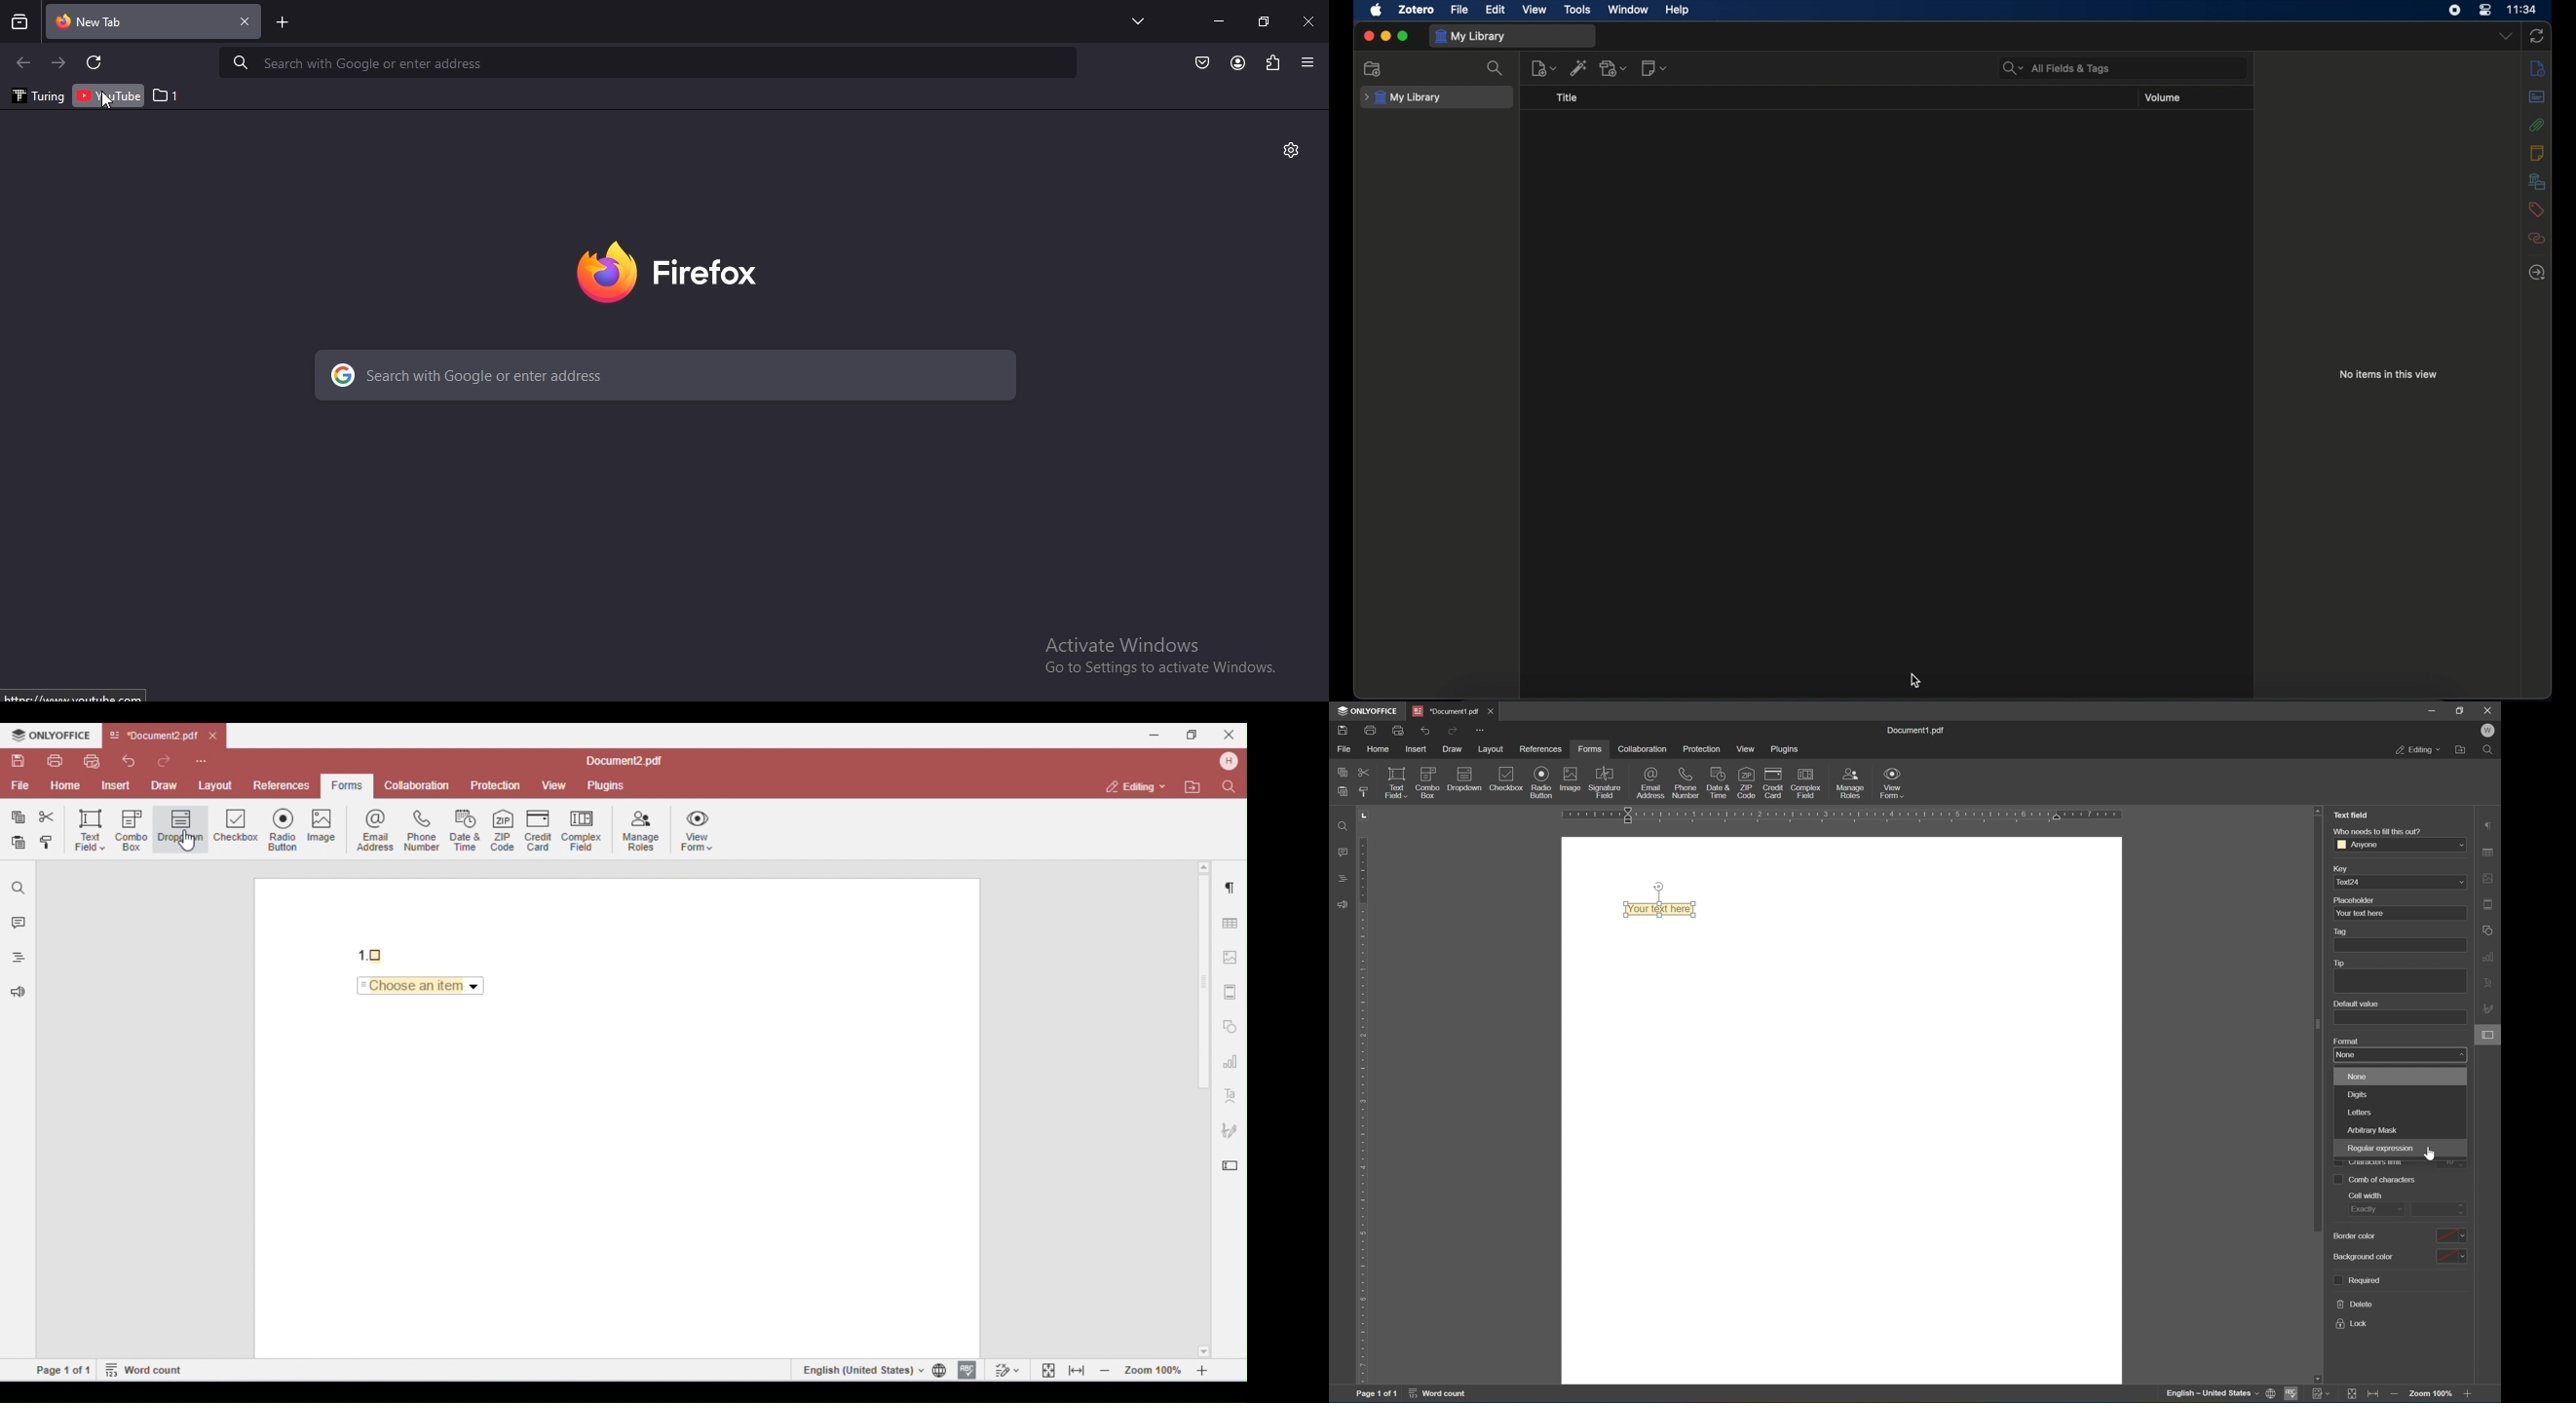 Image resolution: width=2576 pixels, height=1428 pixels. I want to click on form settings, so click(2489, 1034).